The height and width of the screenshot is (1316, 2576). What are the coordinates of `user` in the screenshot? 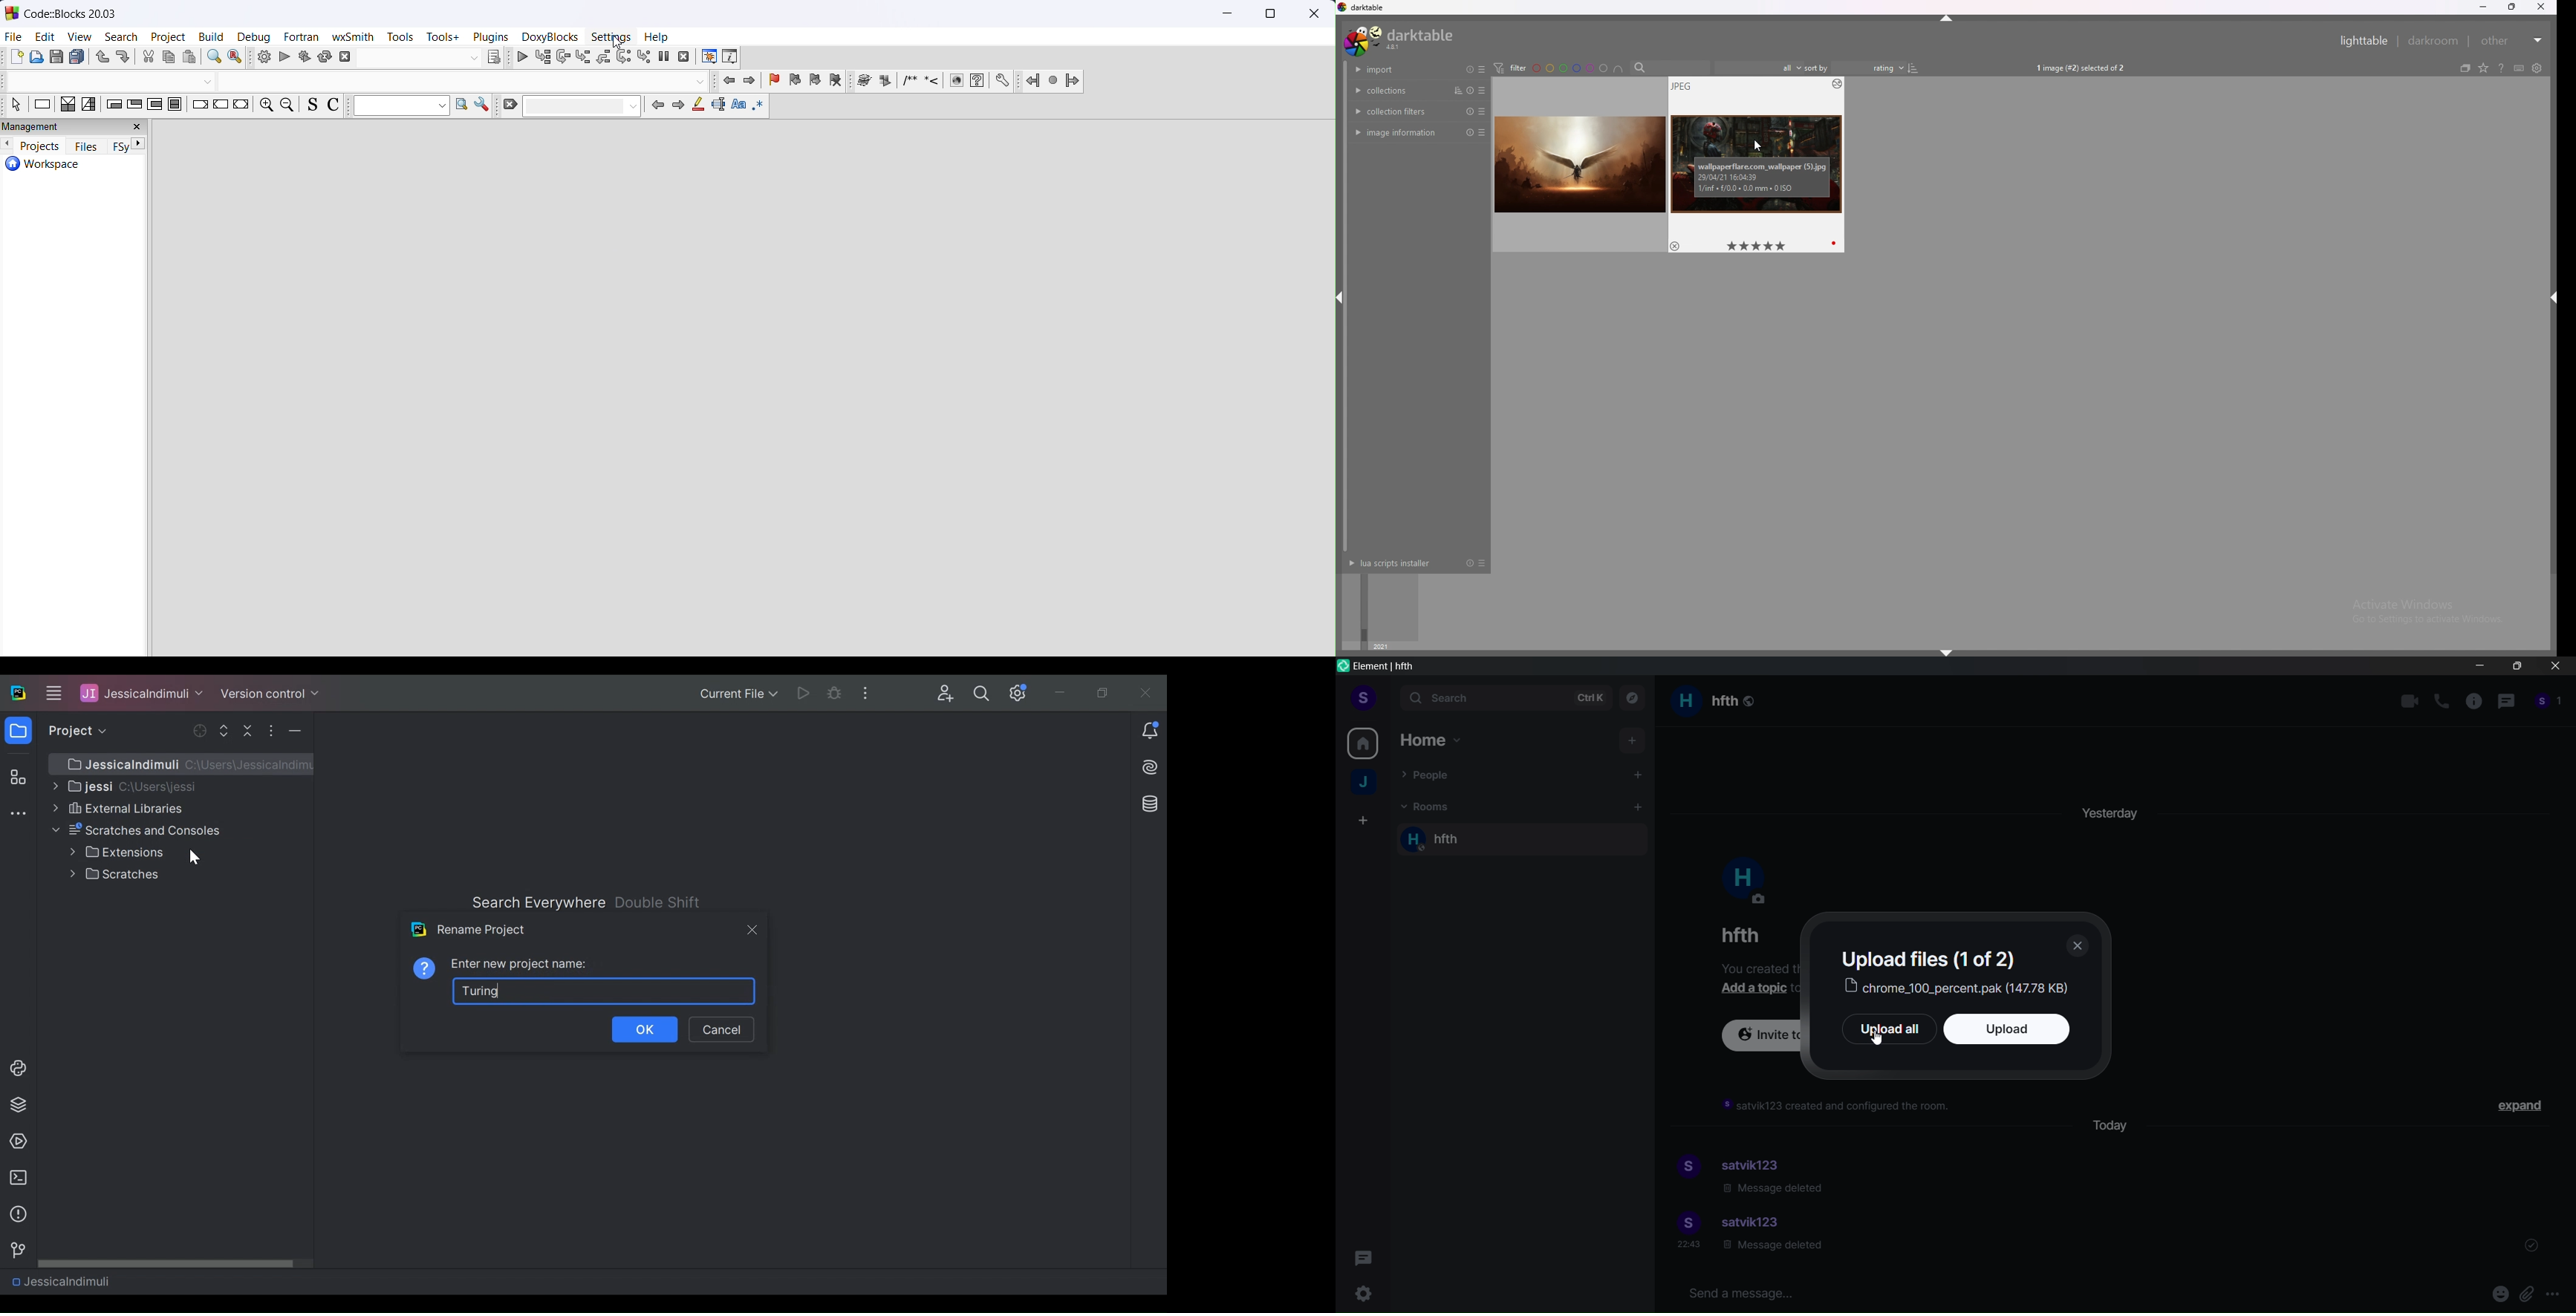 It's located at (1363, 697).